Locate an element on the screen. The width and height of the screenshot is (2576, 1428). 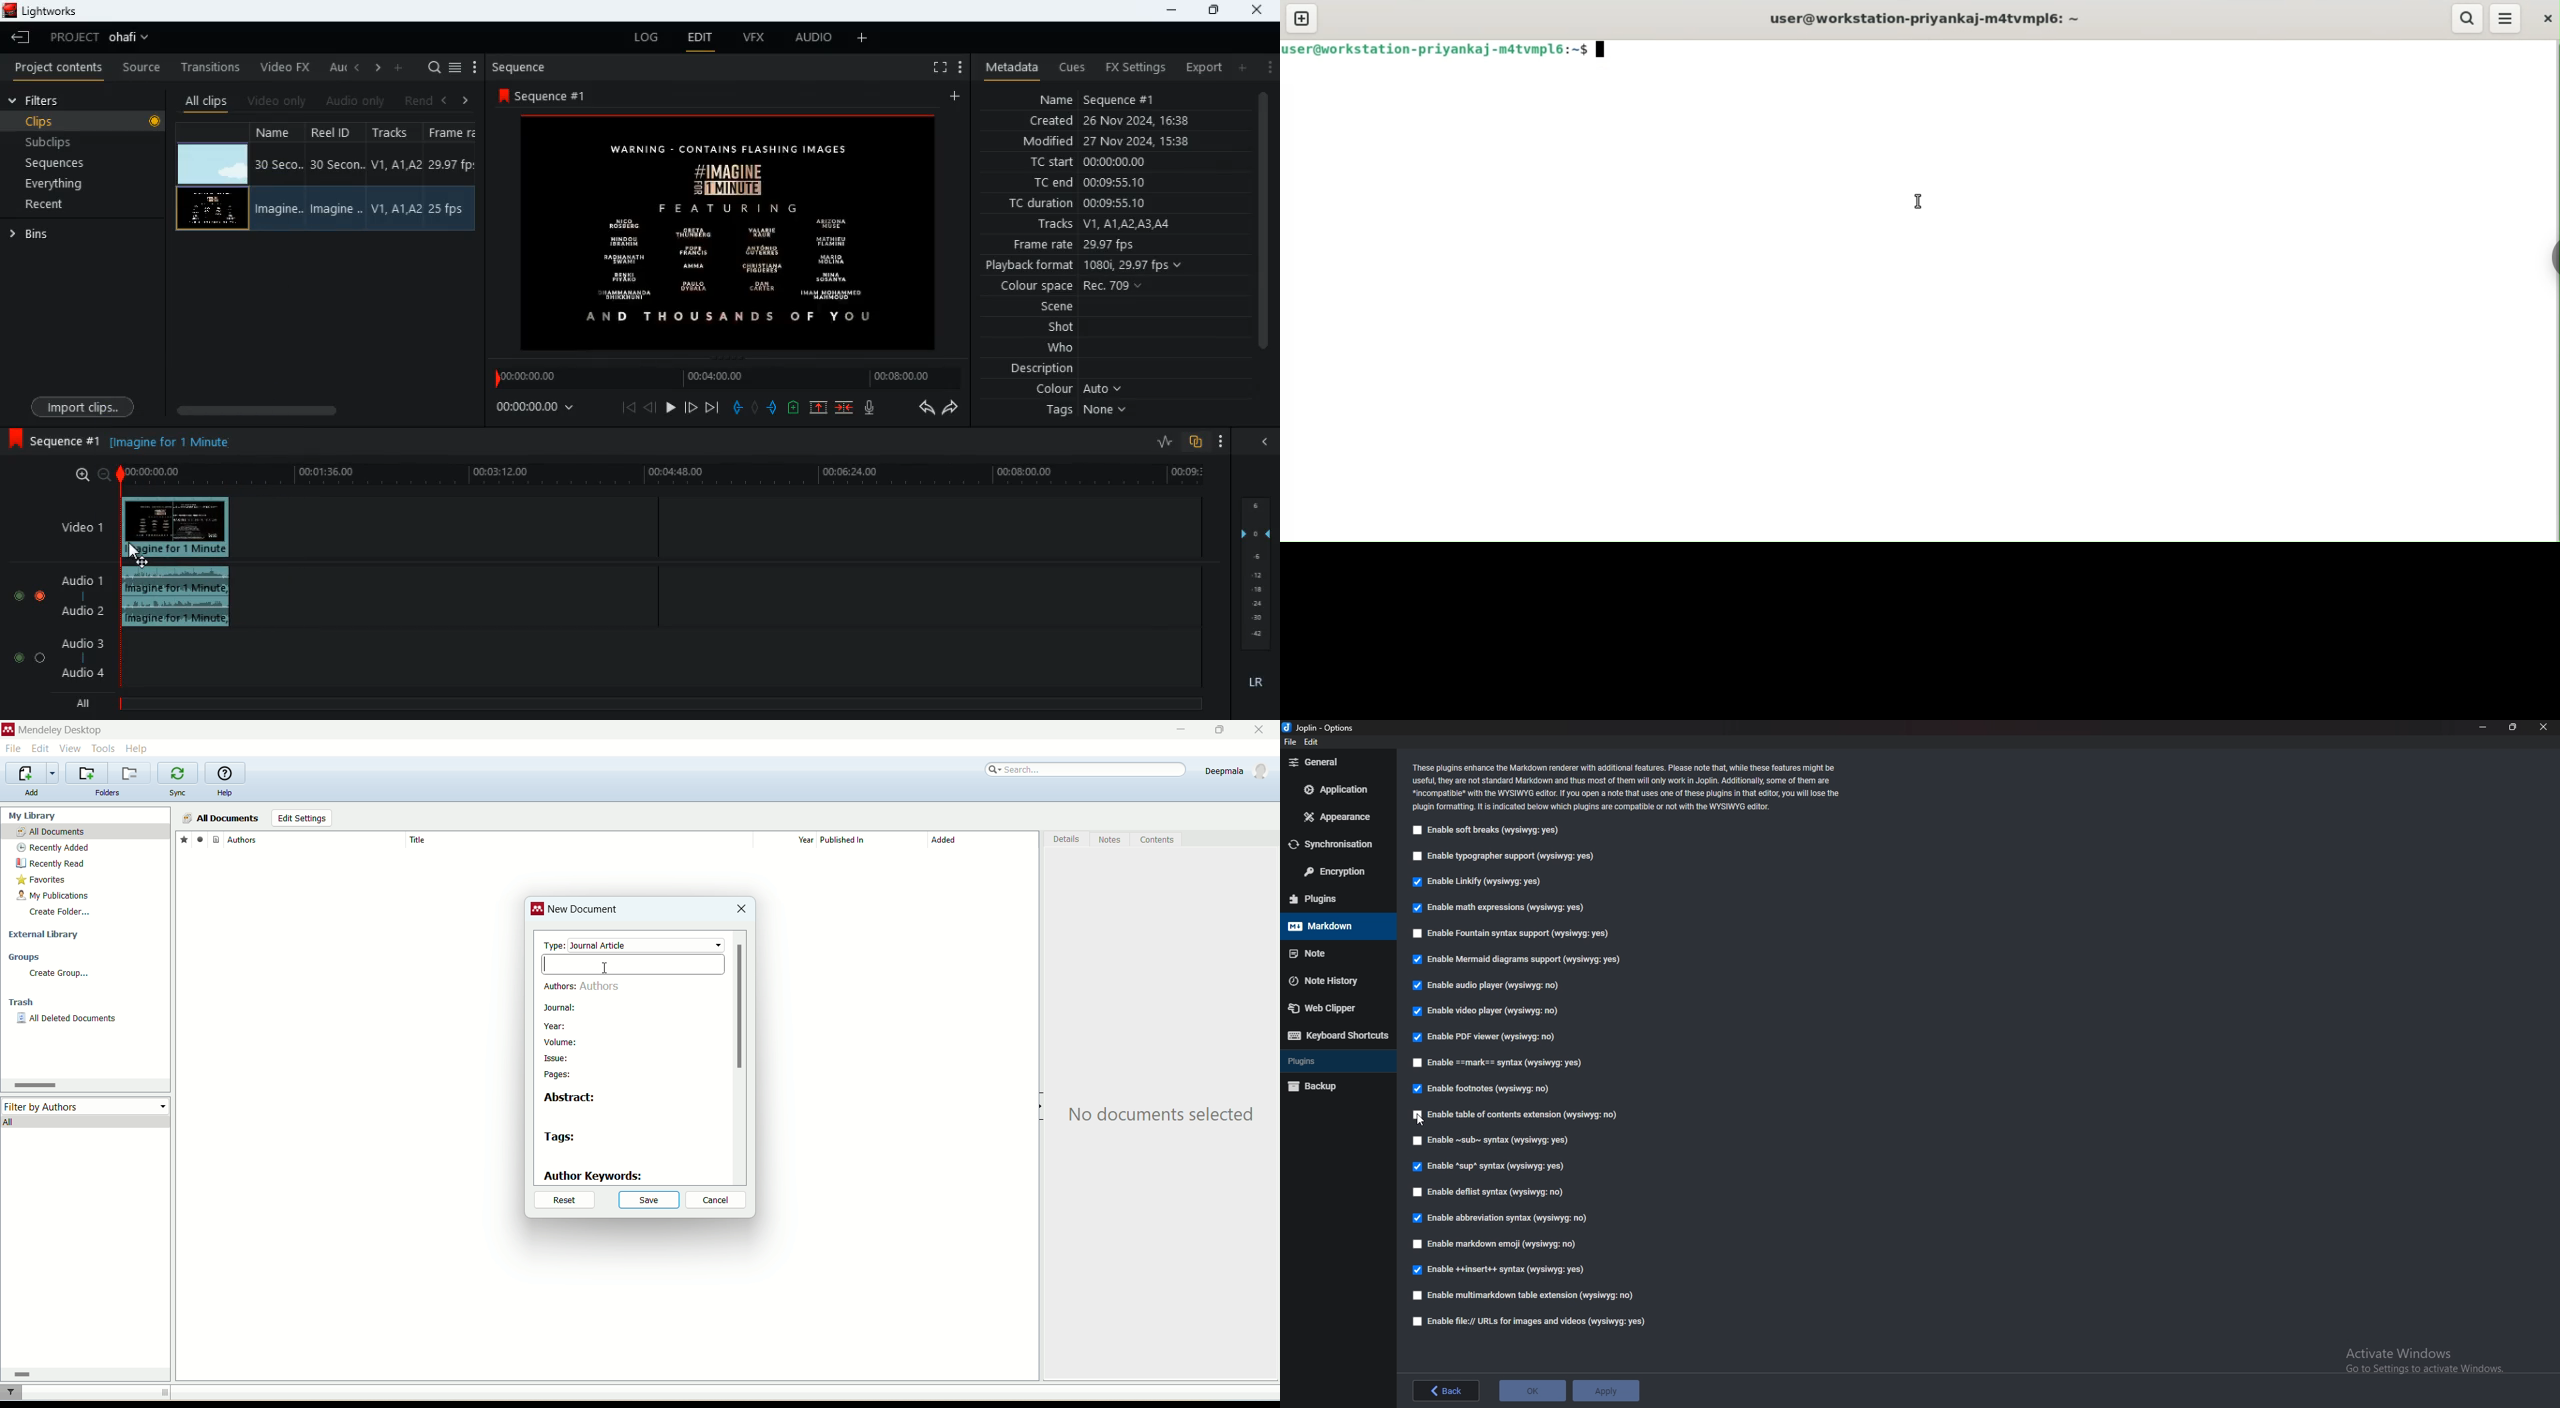
file is located at coordinates (1291, 742).